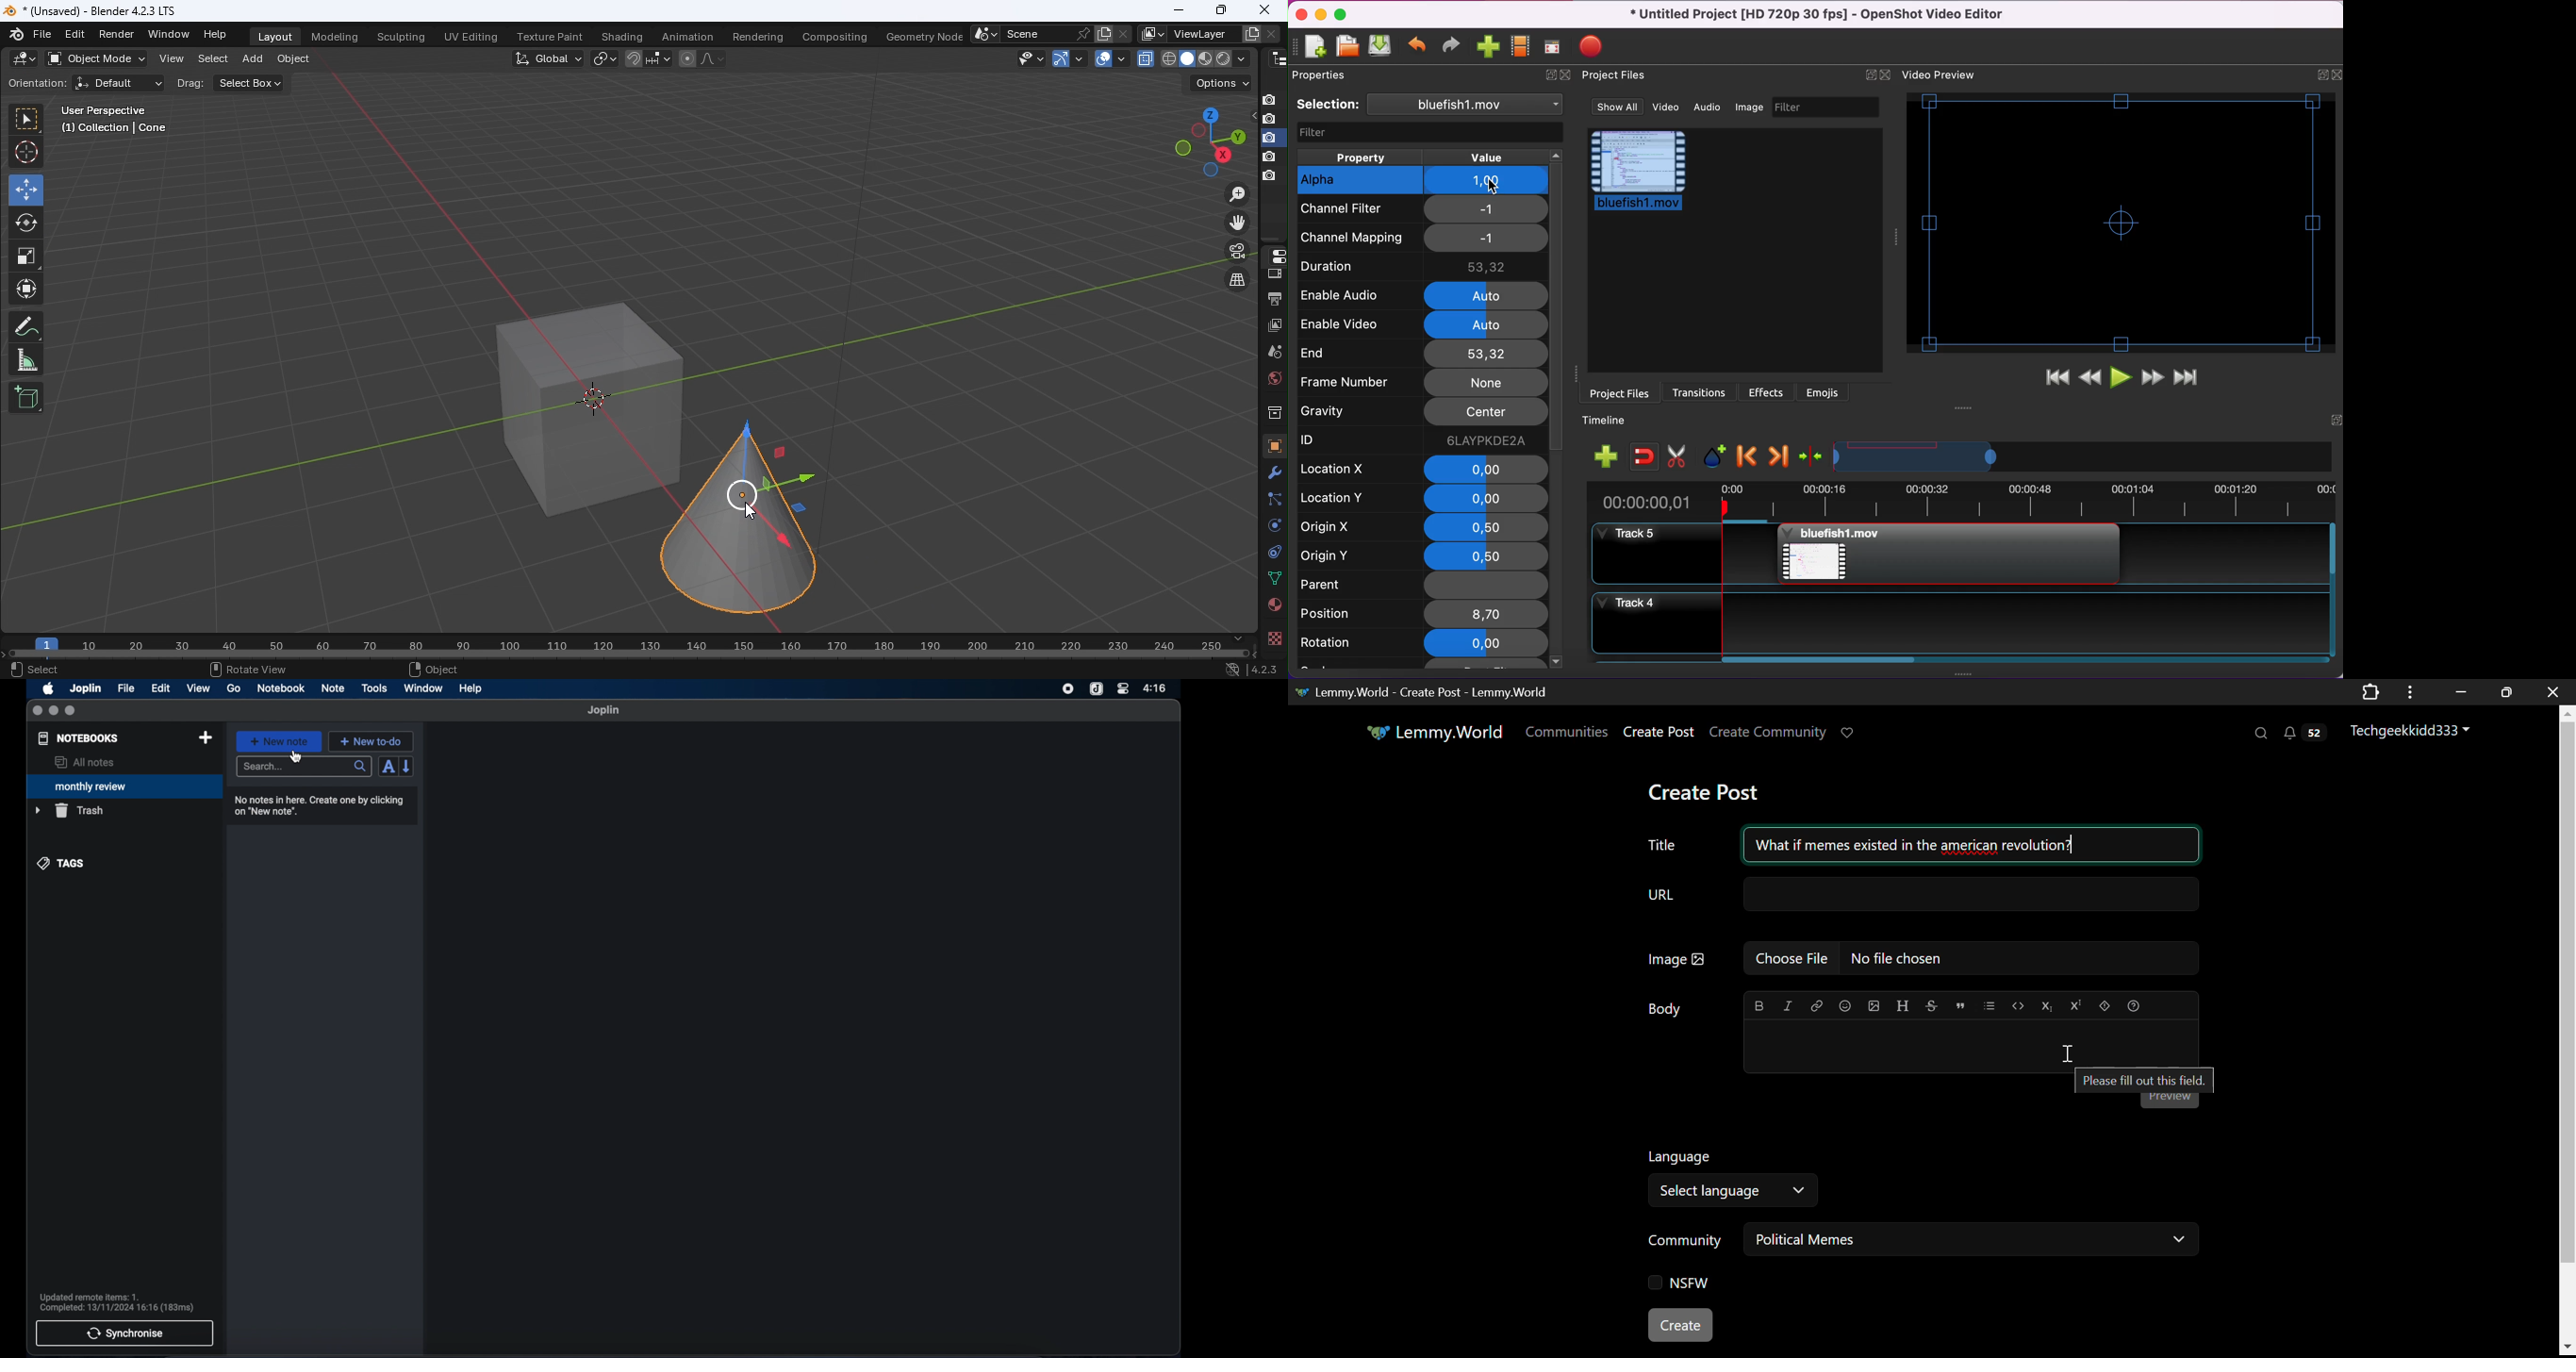  What do you see at coordinates (205, 738) in the screenshot?
I see `new notebook` at bounding box center [205, 738].